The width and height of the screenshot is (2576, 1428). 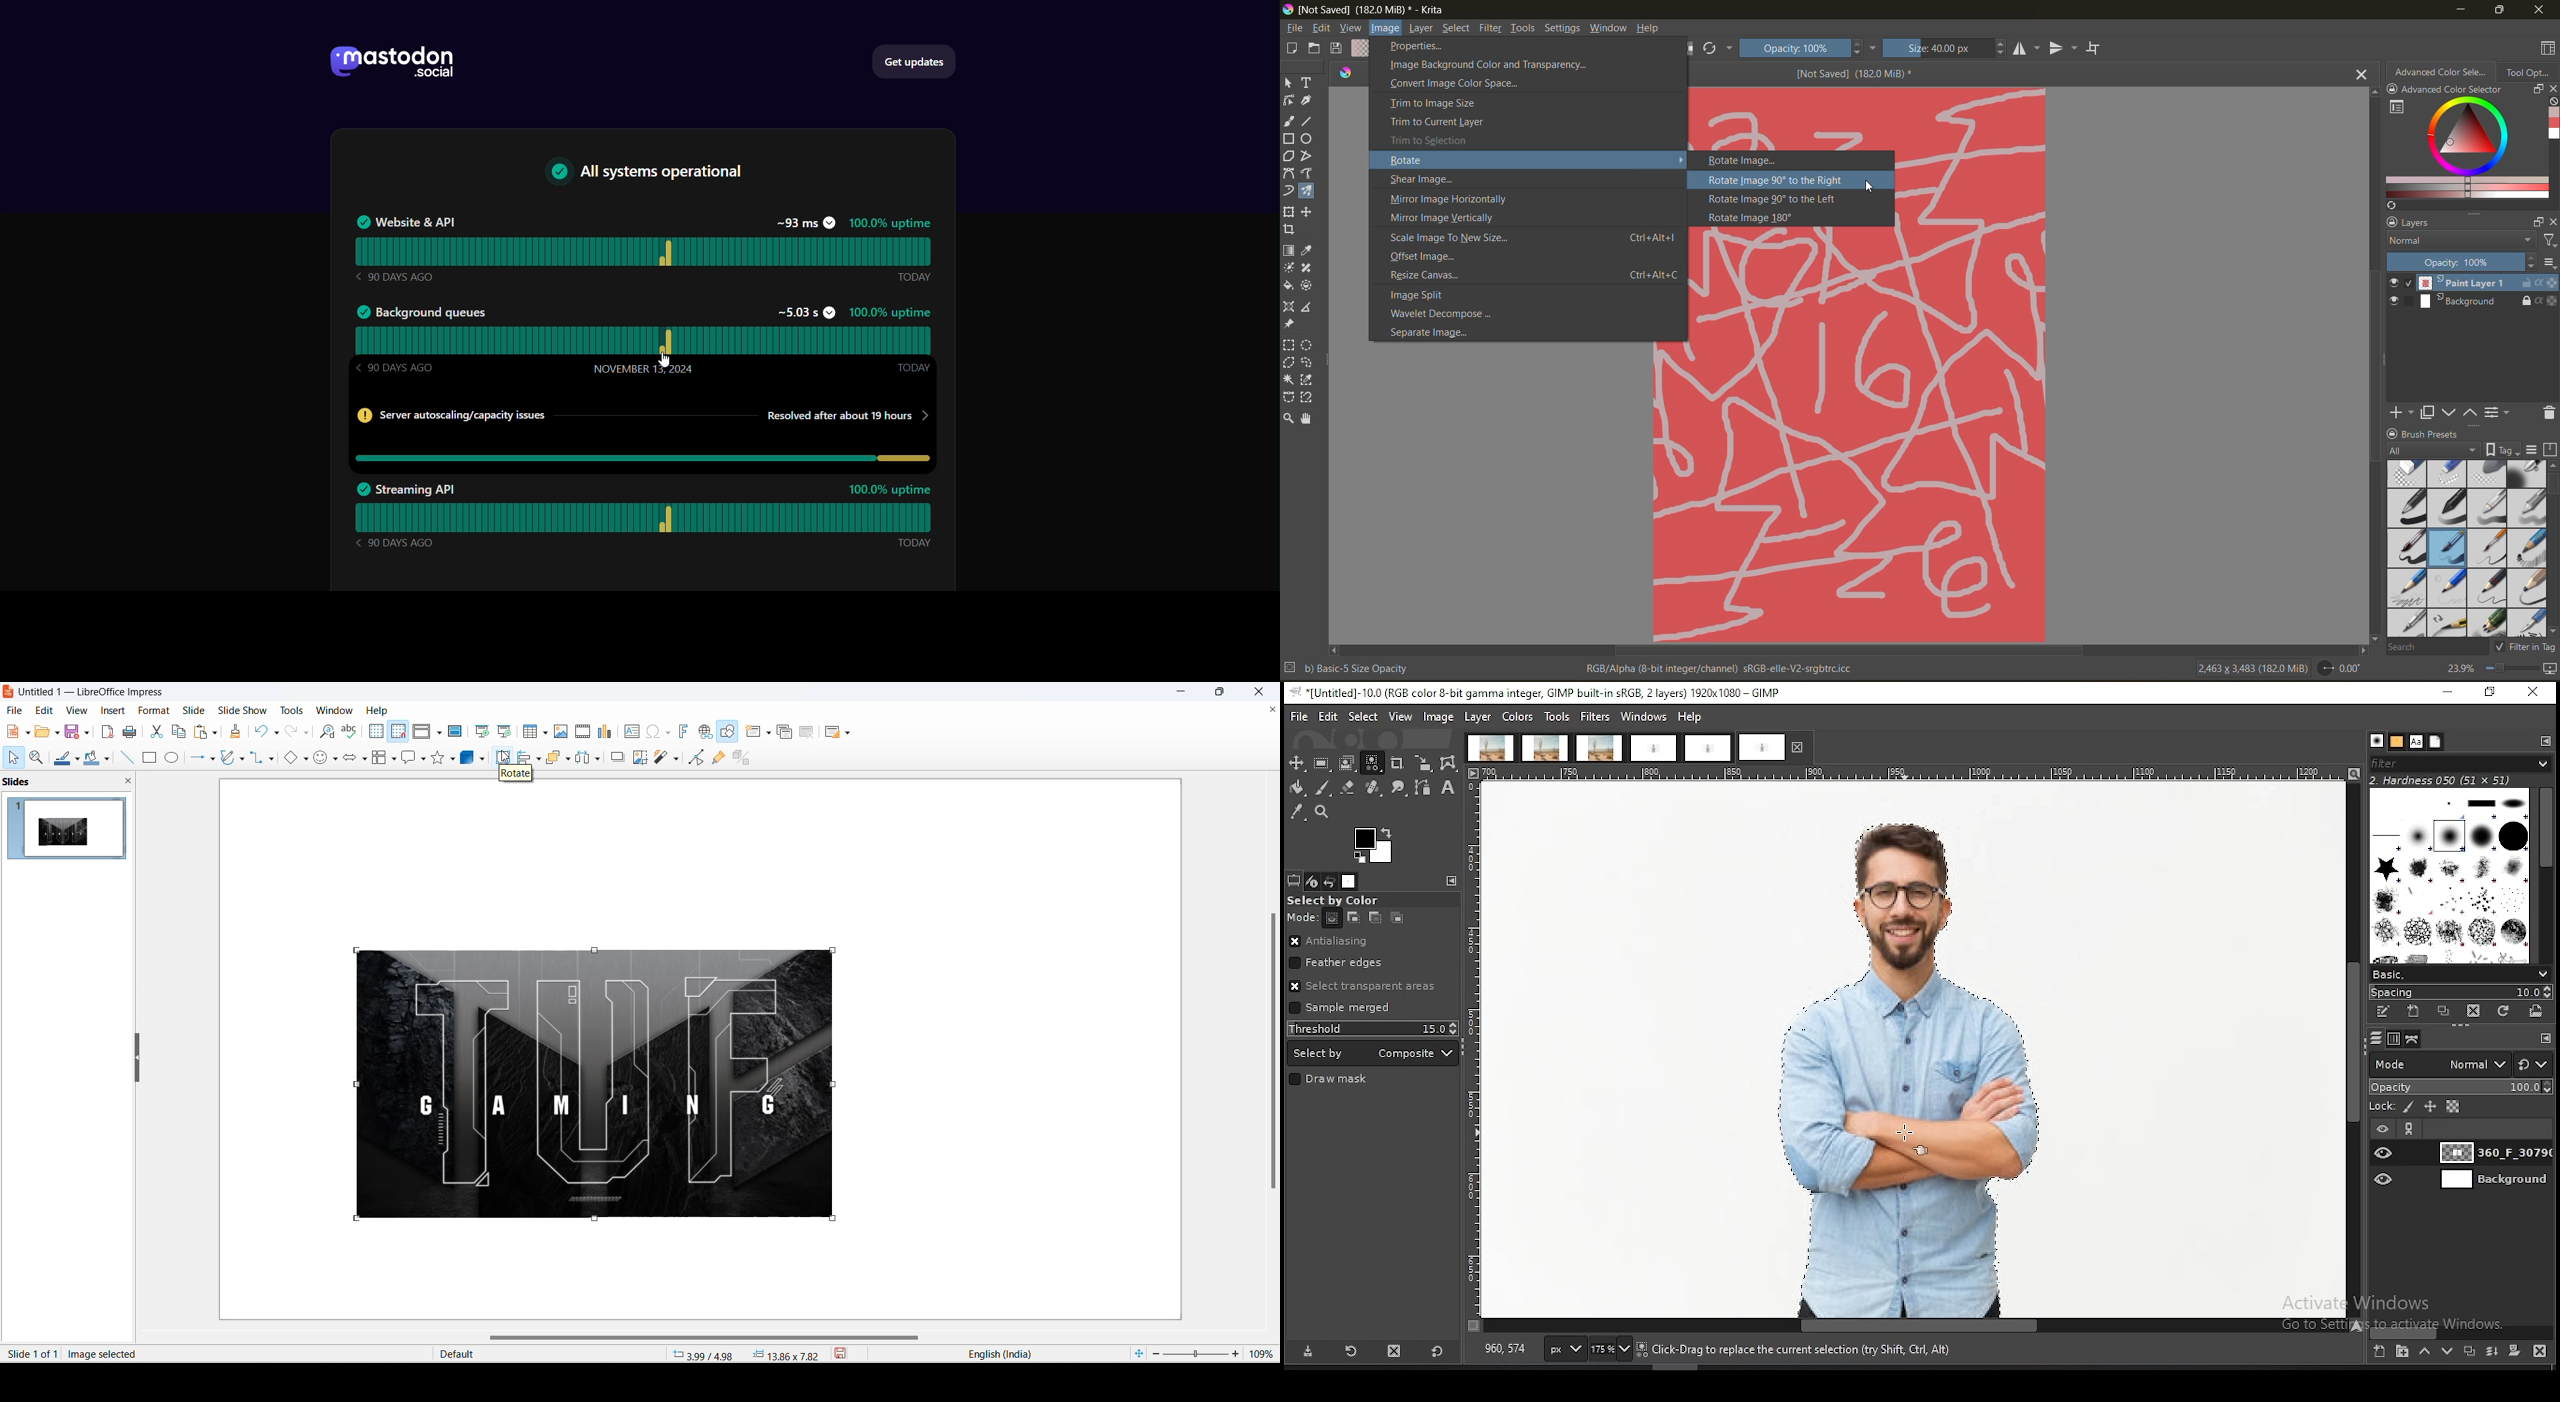 What do you see at coordinates (13, 732) in the screenshot?
I see `new file` at bounding box center [13, 732].